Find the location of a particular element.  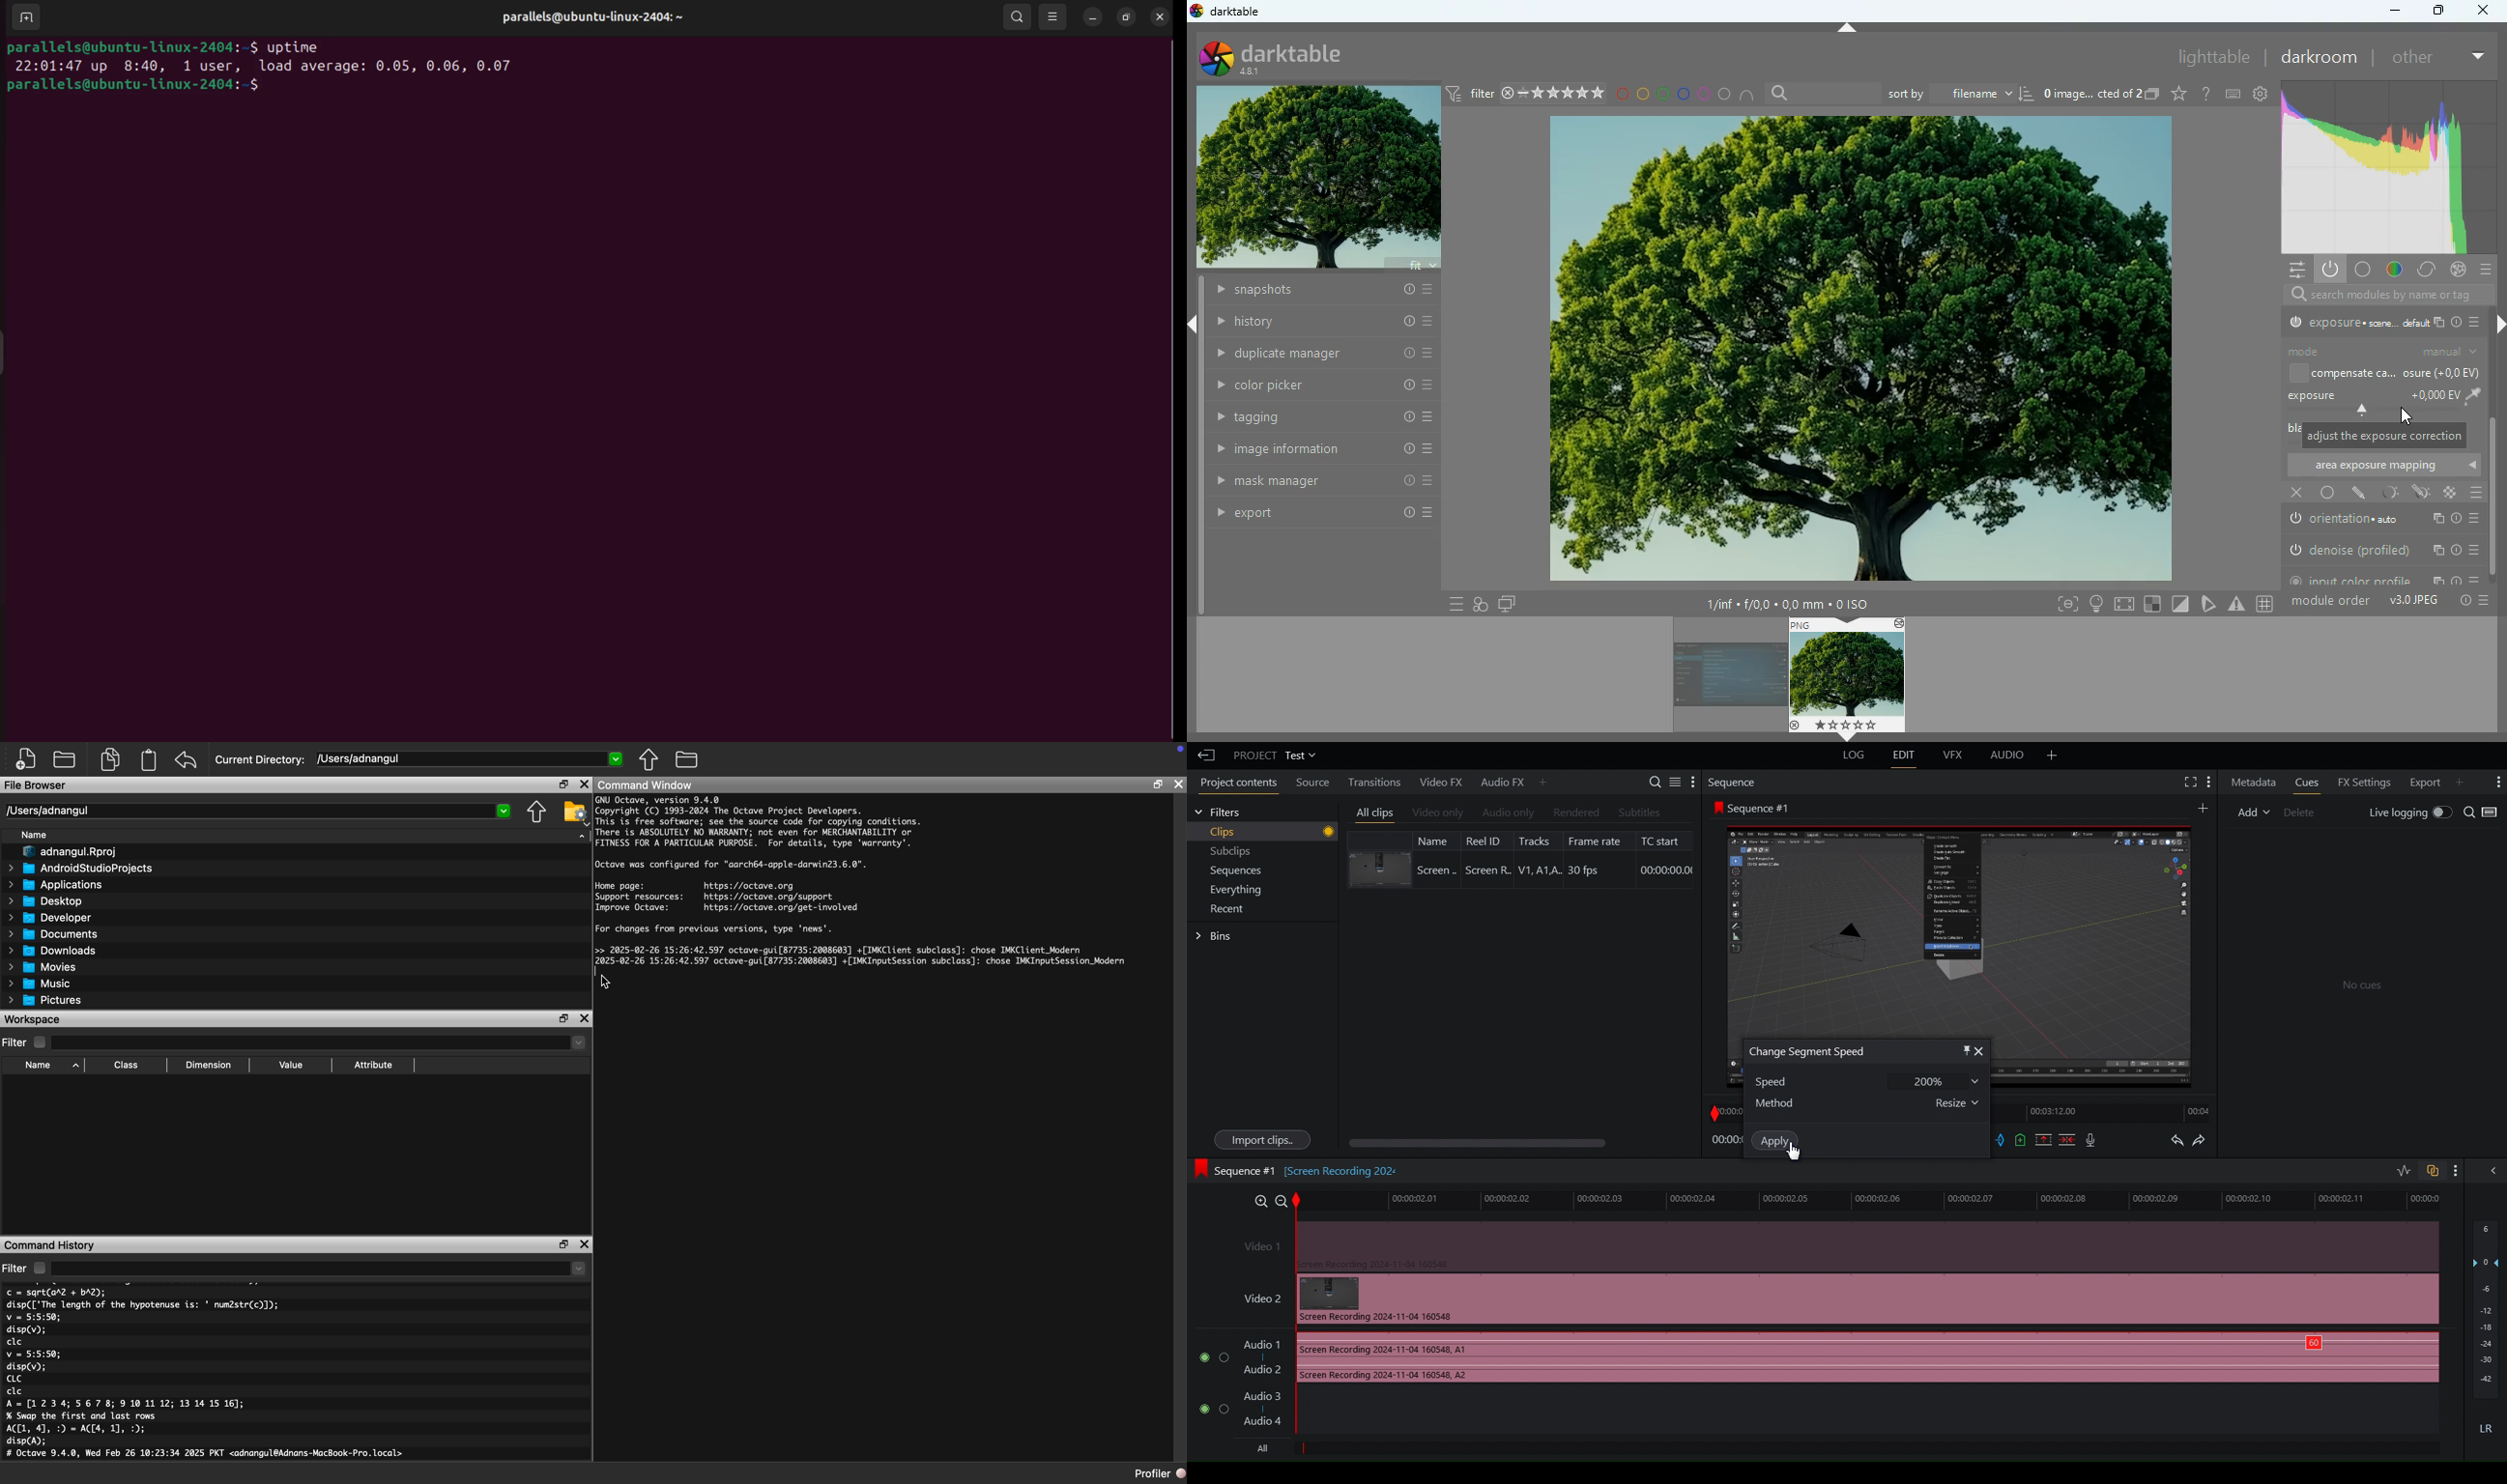

Apply is located at coordinates (1775, 1140).